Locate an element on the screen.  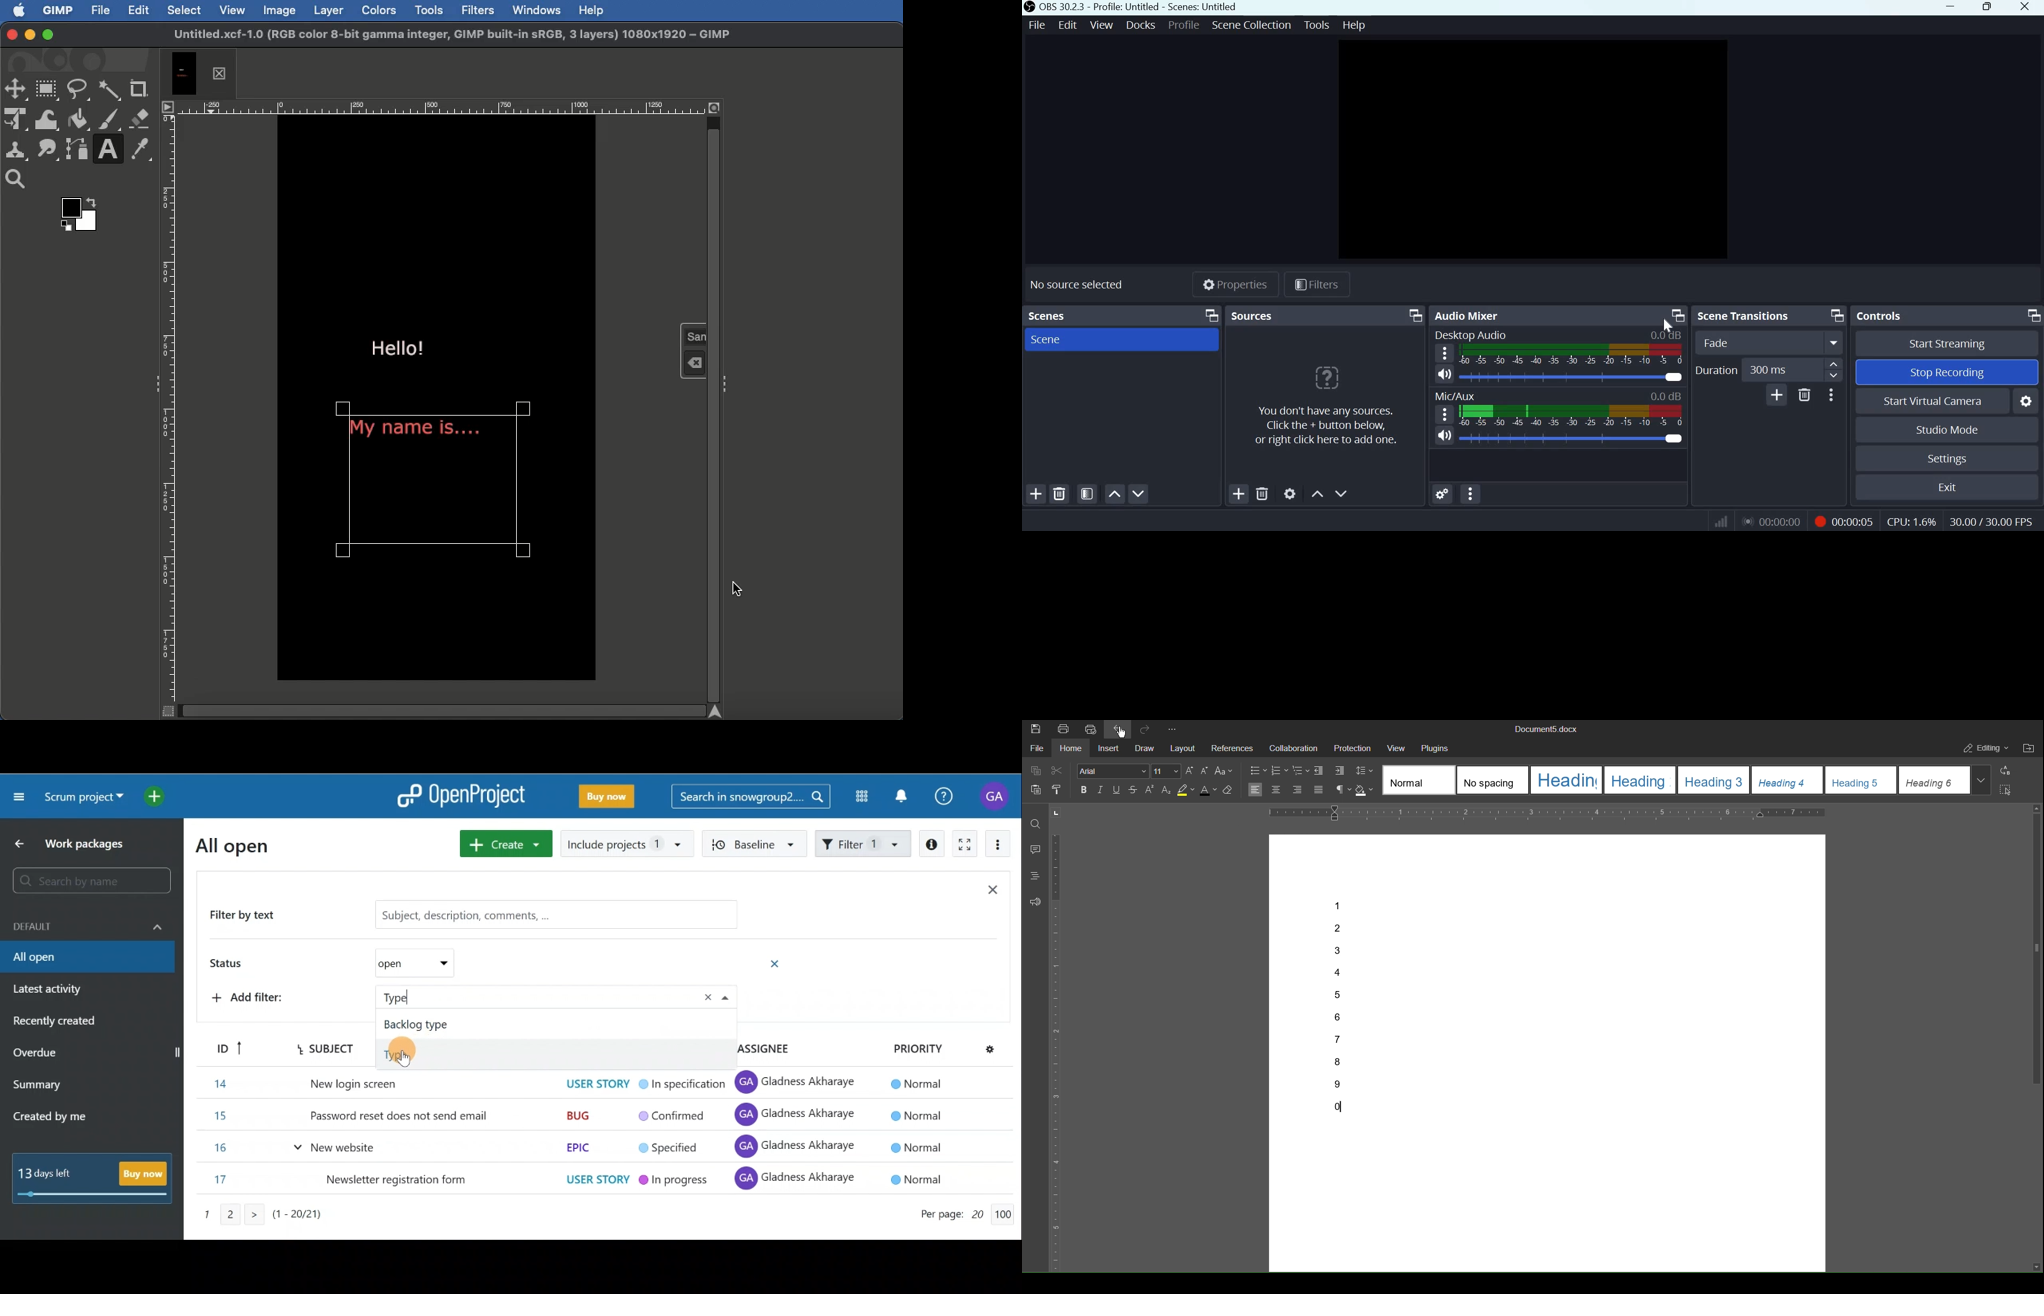
More options is located at coordinates (1834, 395).